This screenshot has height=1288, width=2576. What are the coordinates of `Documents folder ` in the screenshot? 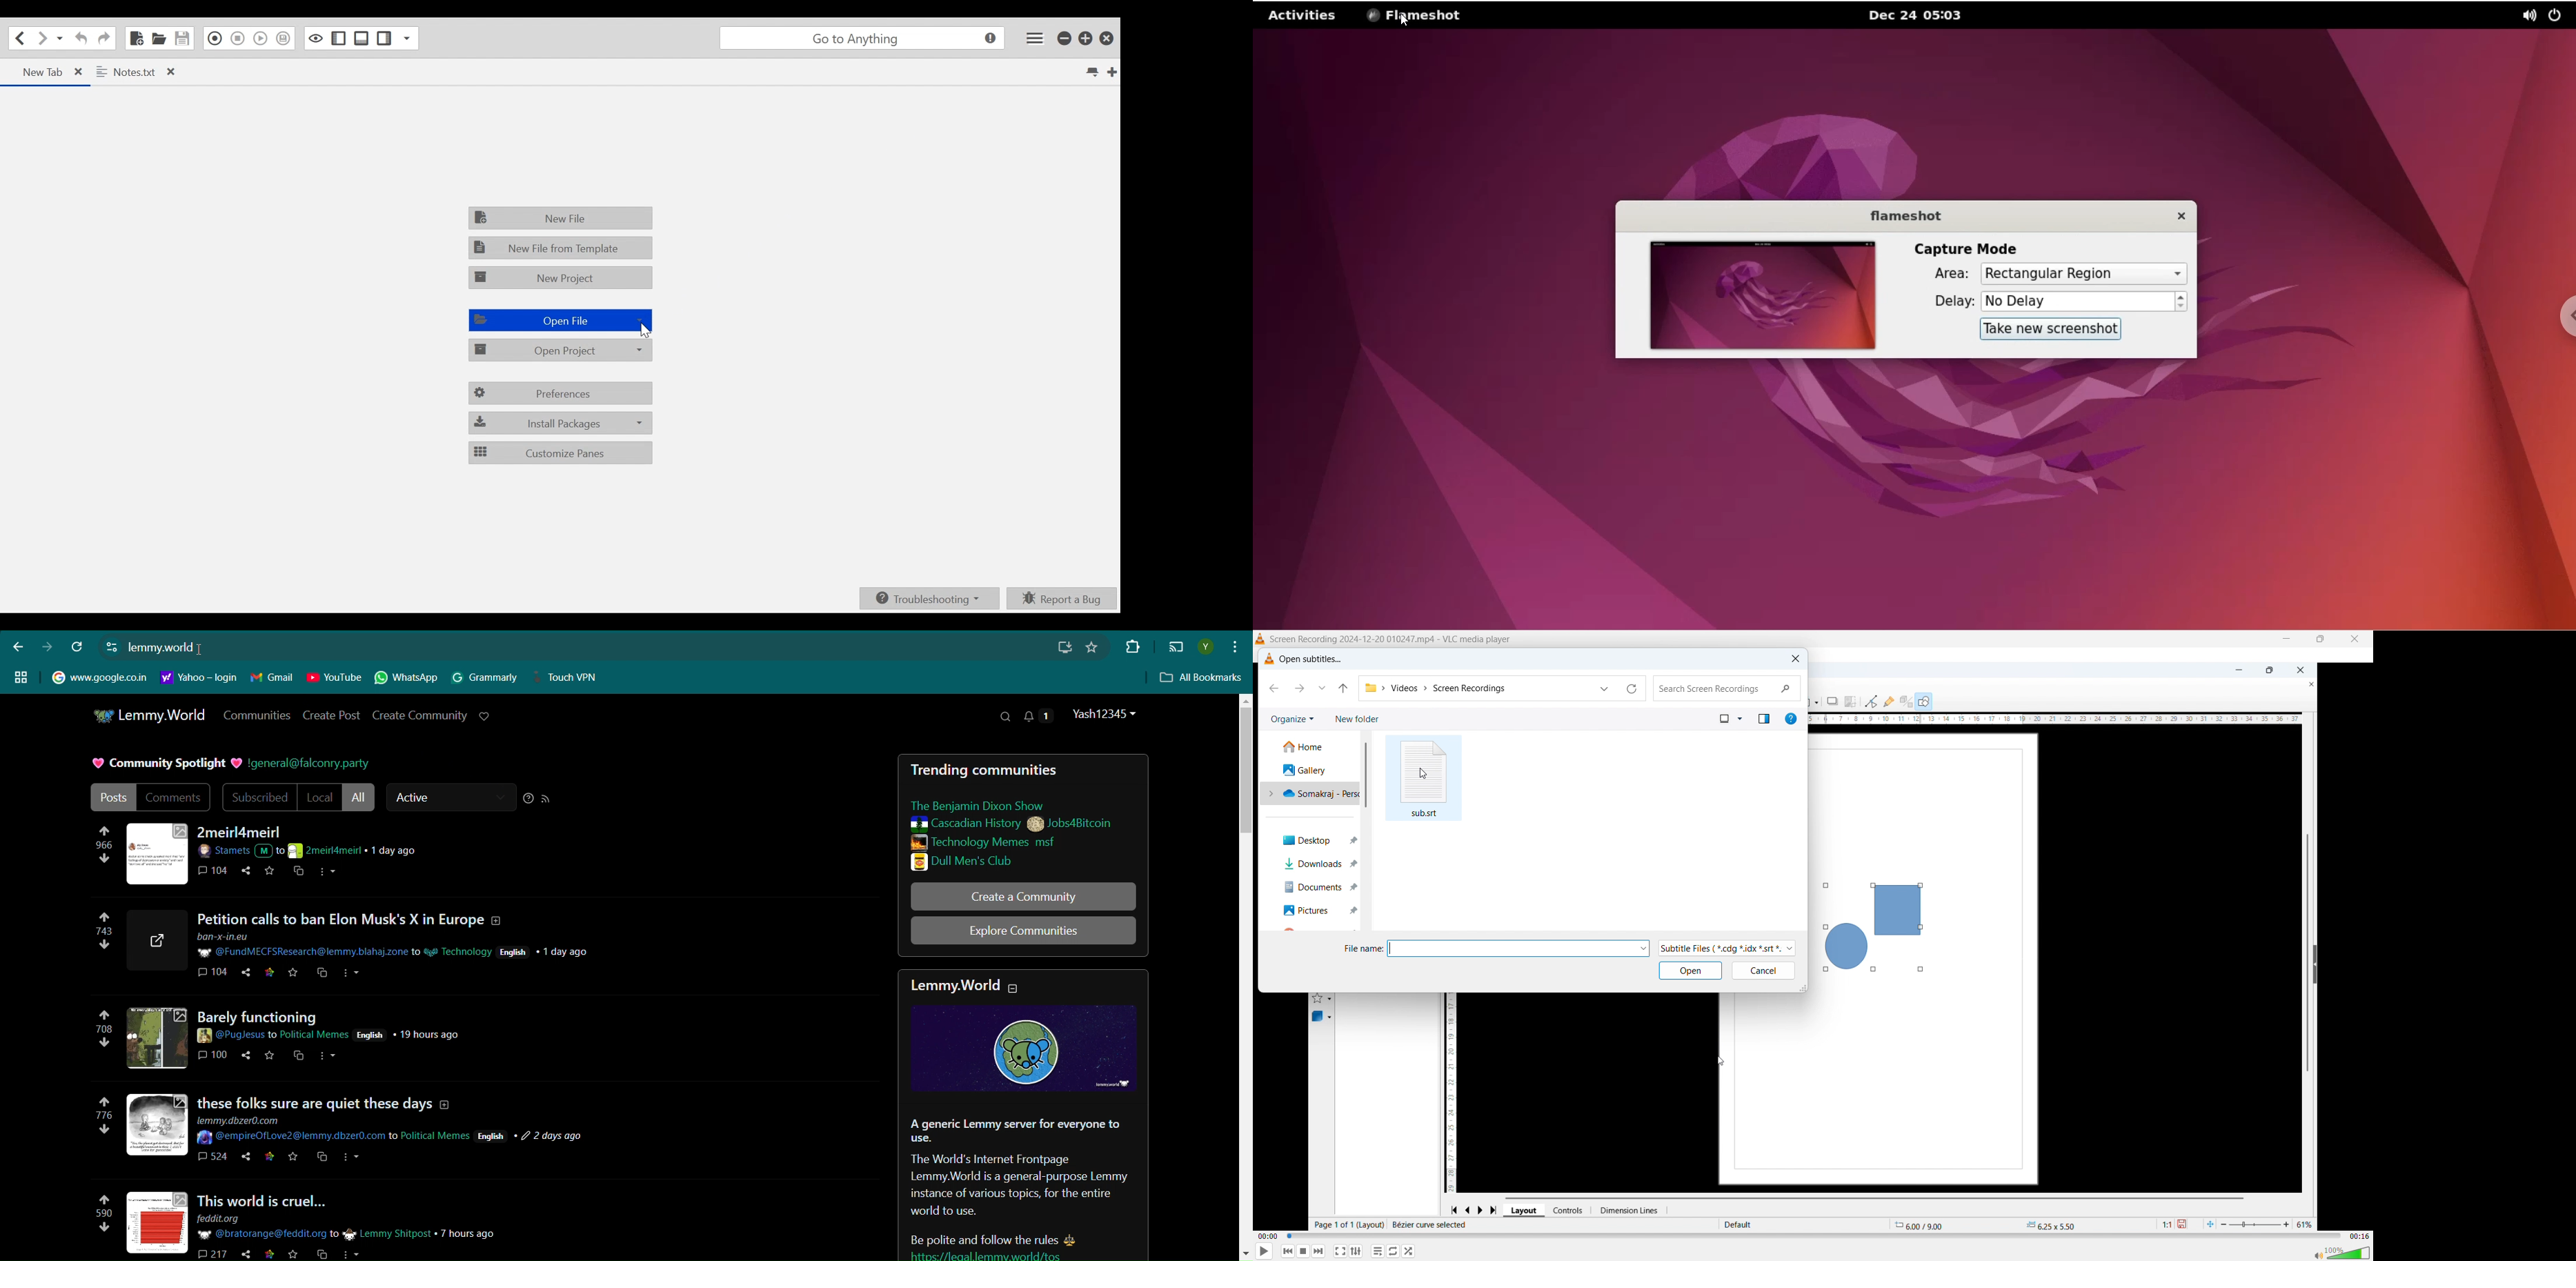 It's located at (1317, 888).